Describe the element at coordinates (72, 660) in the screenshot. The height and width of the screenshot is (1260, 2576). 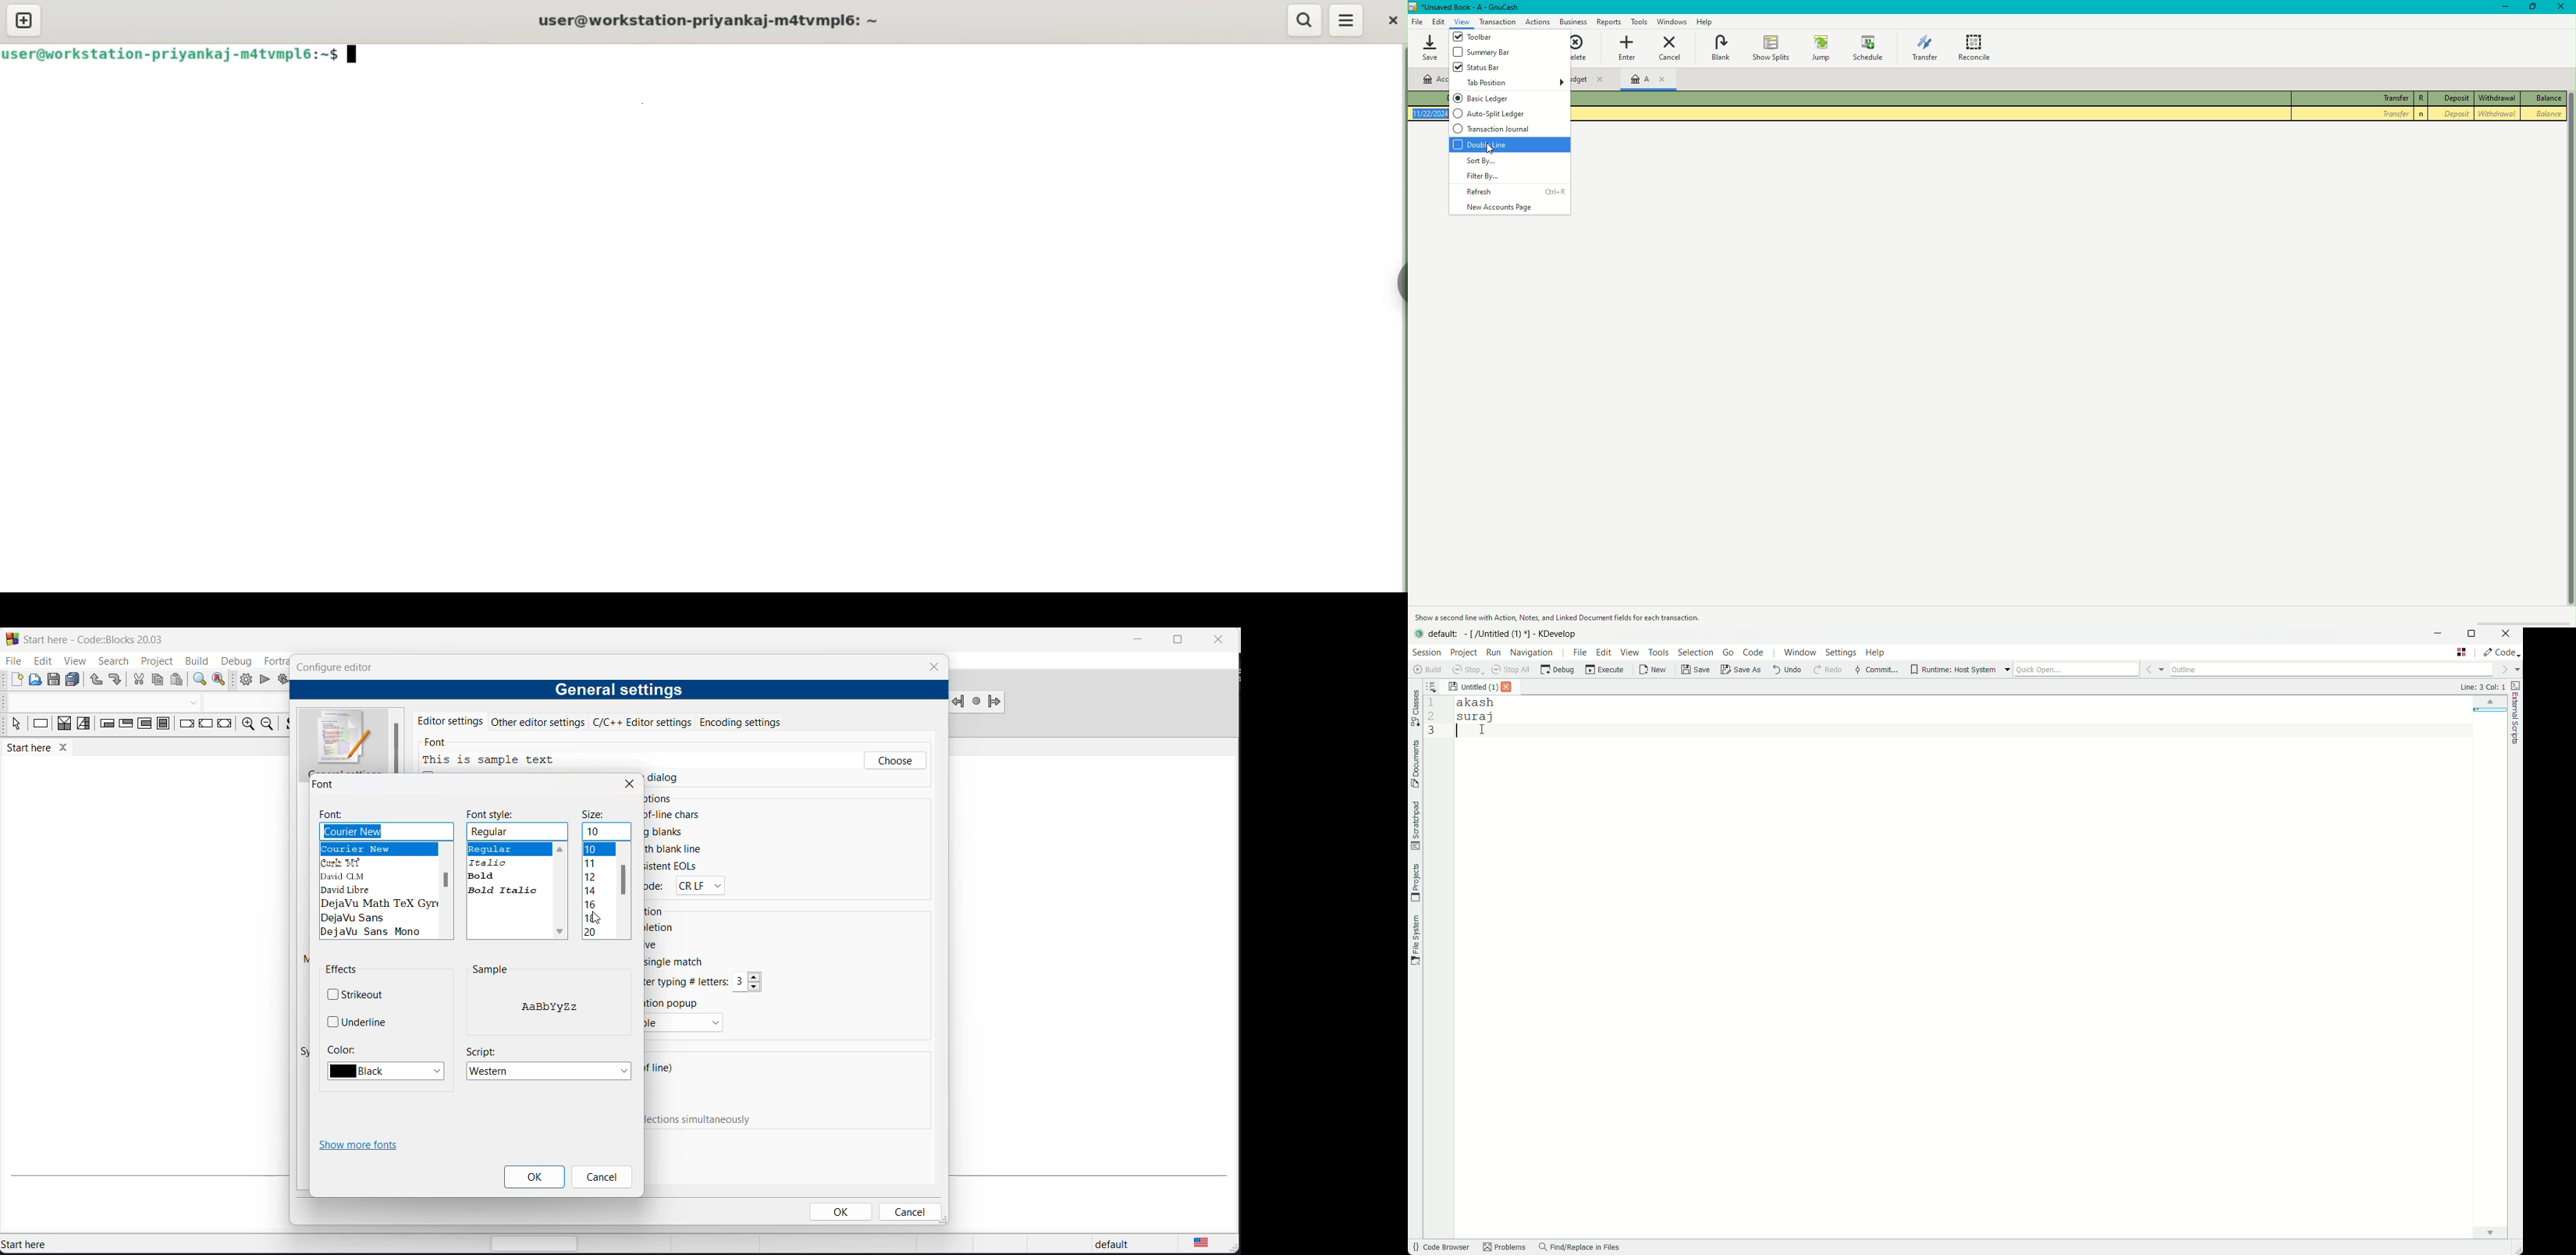
I see `view` at that location.